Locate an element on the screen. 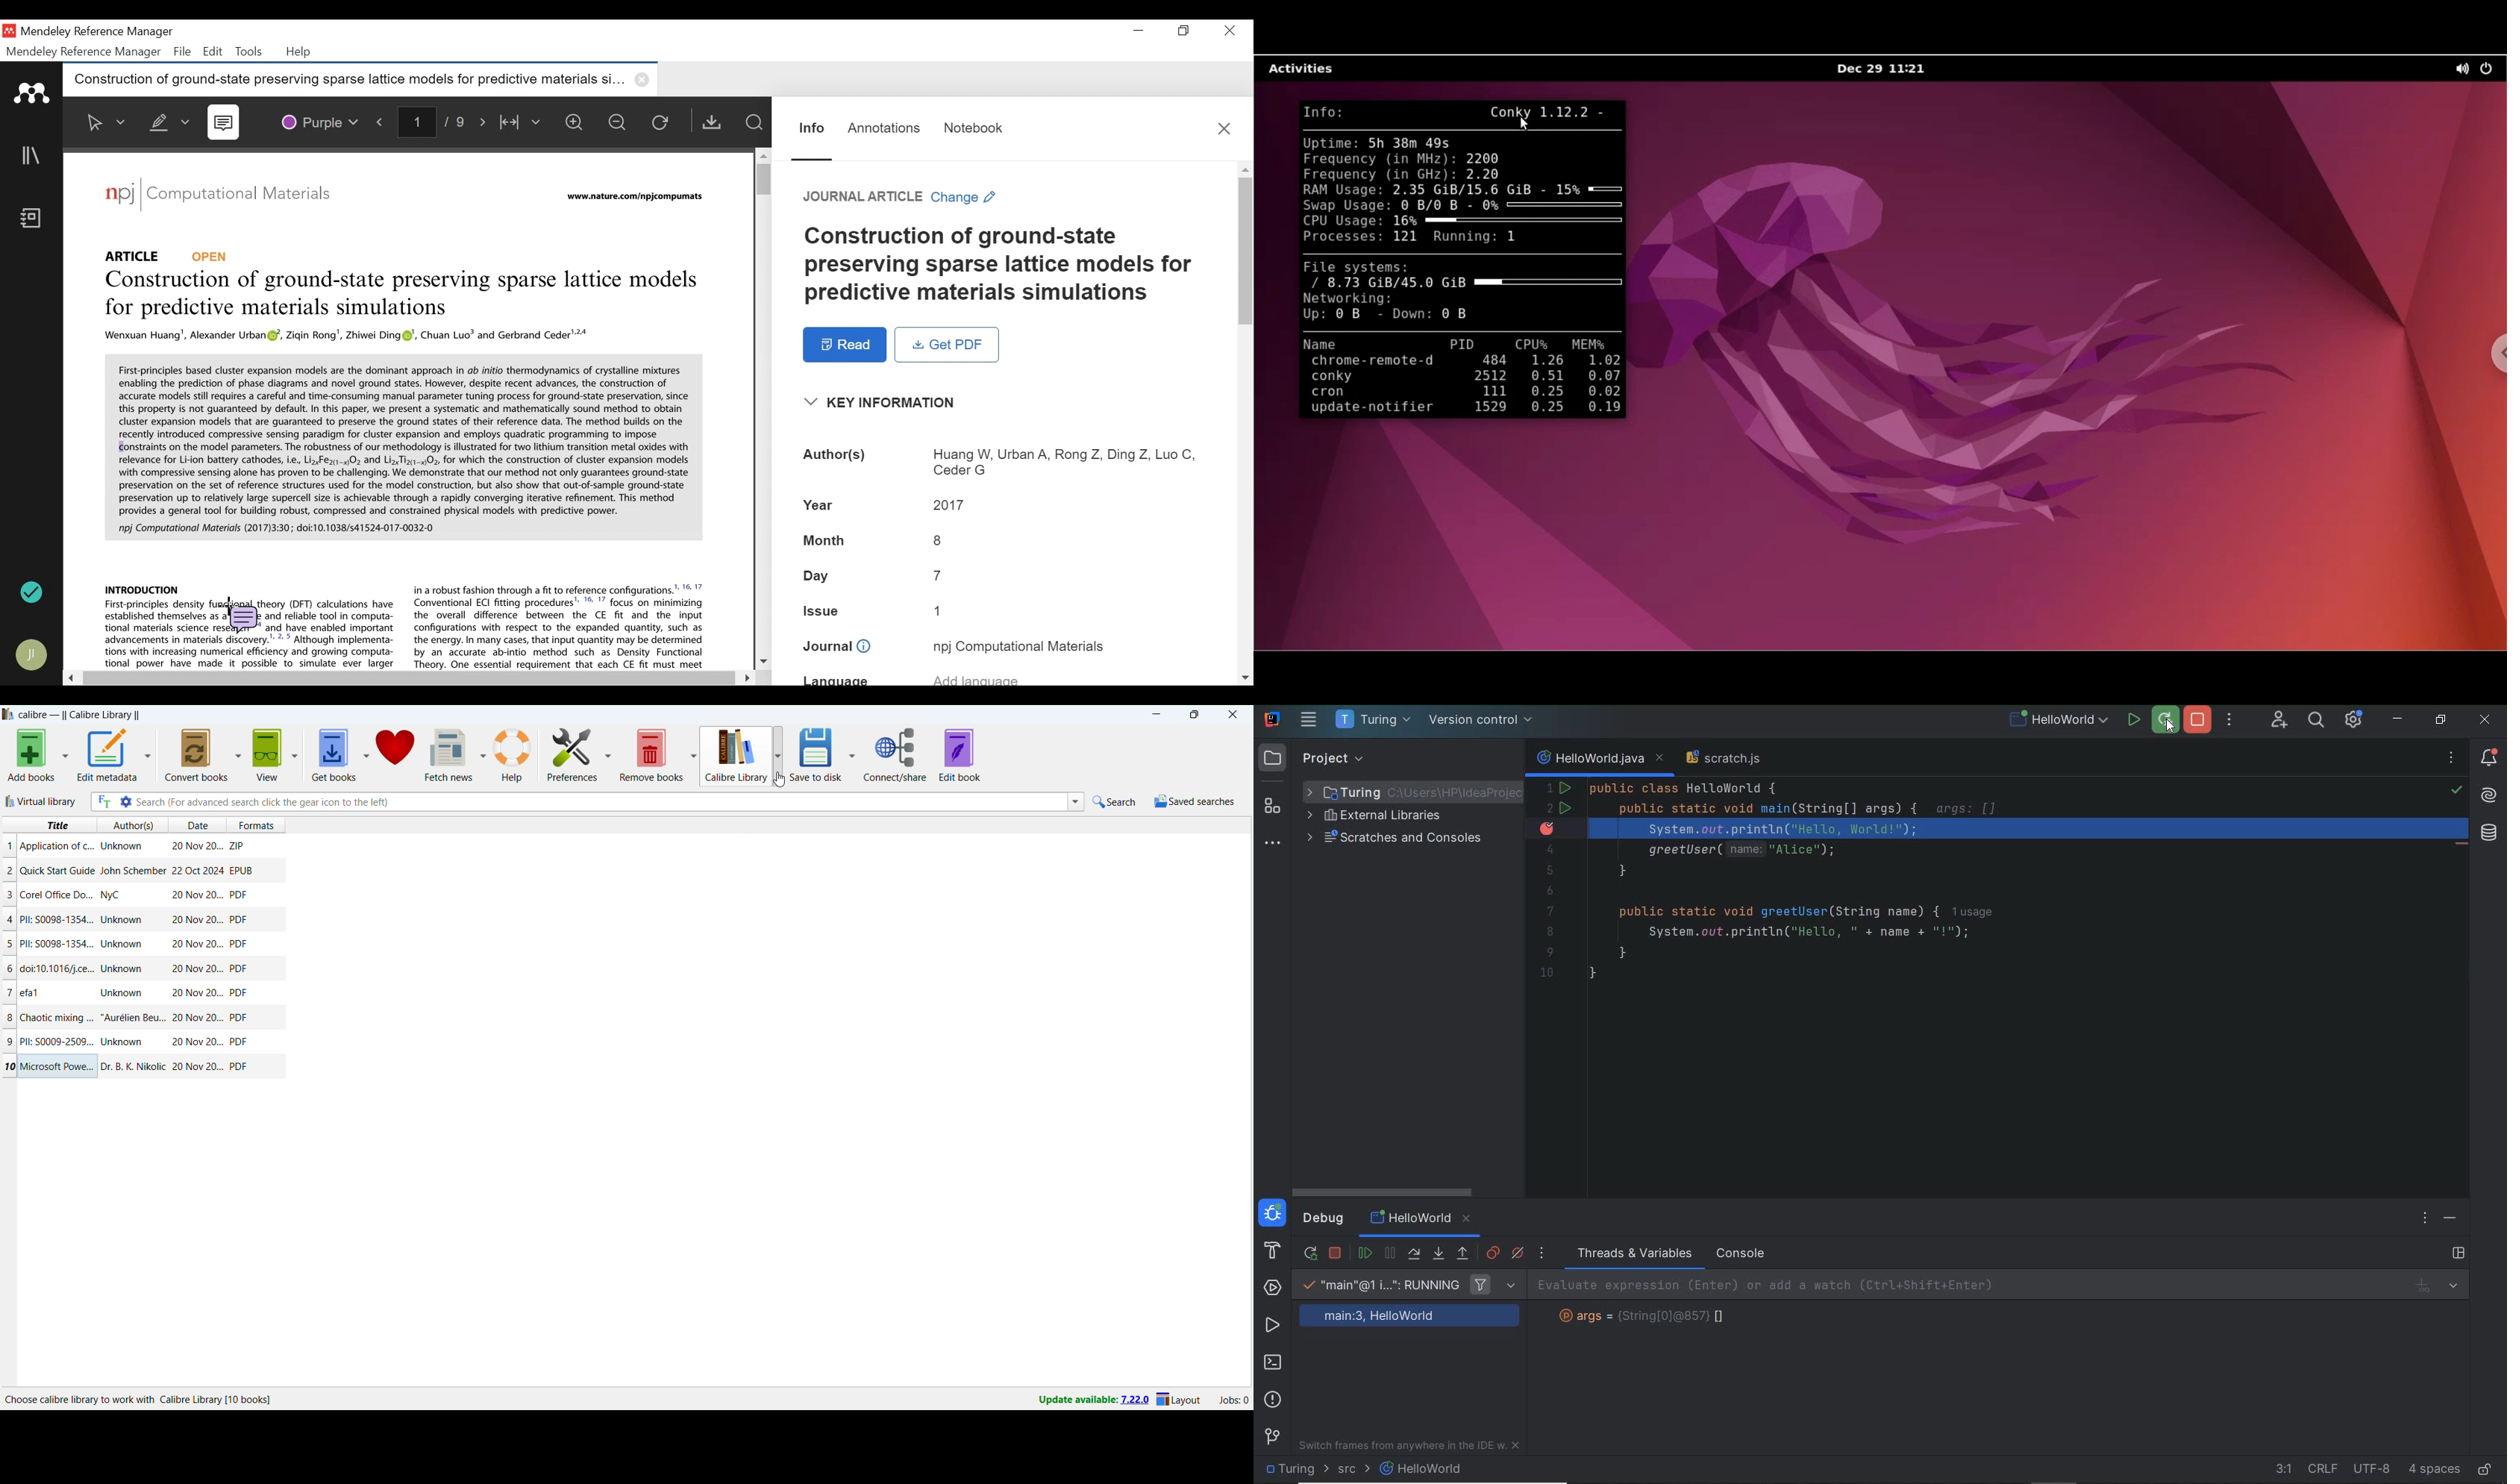 The width and height of the screenshot is (2520, 1484). virtual library is located at coordinates (42, 801).